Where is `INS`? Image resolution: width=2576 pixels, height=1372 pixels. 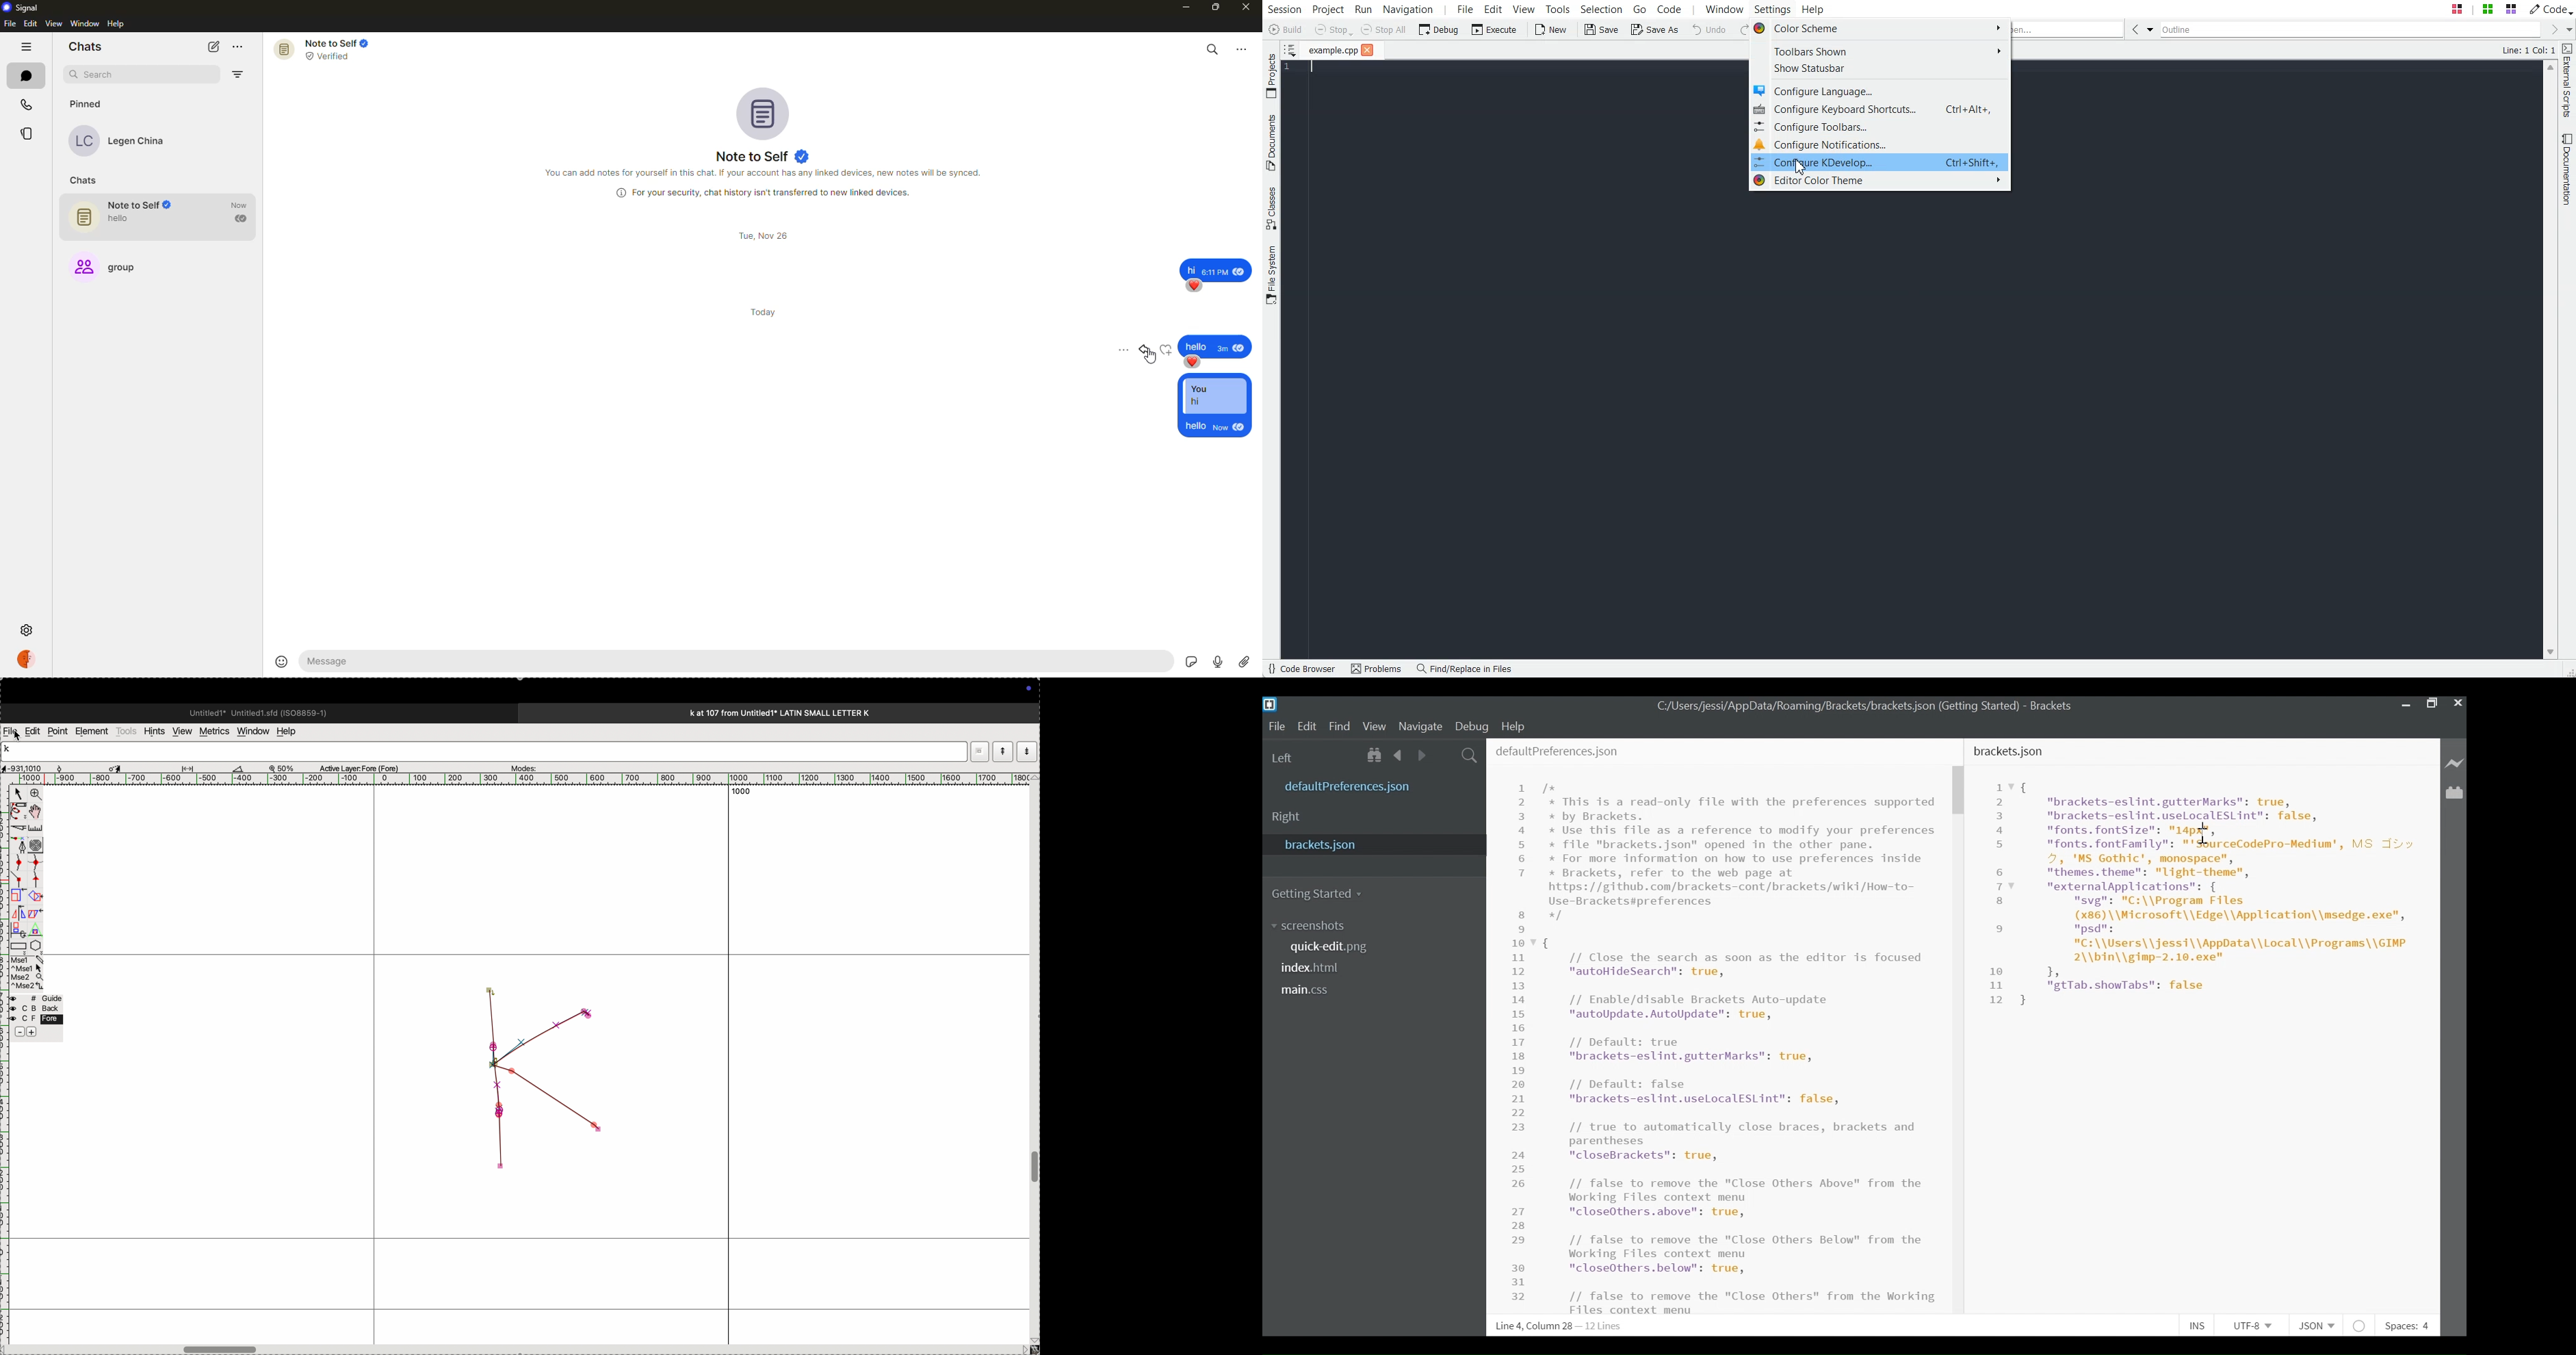 INS is located at coordinates (2201, 1326).